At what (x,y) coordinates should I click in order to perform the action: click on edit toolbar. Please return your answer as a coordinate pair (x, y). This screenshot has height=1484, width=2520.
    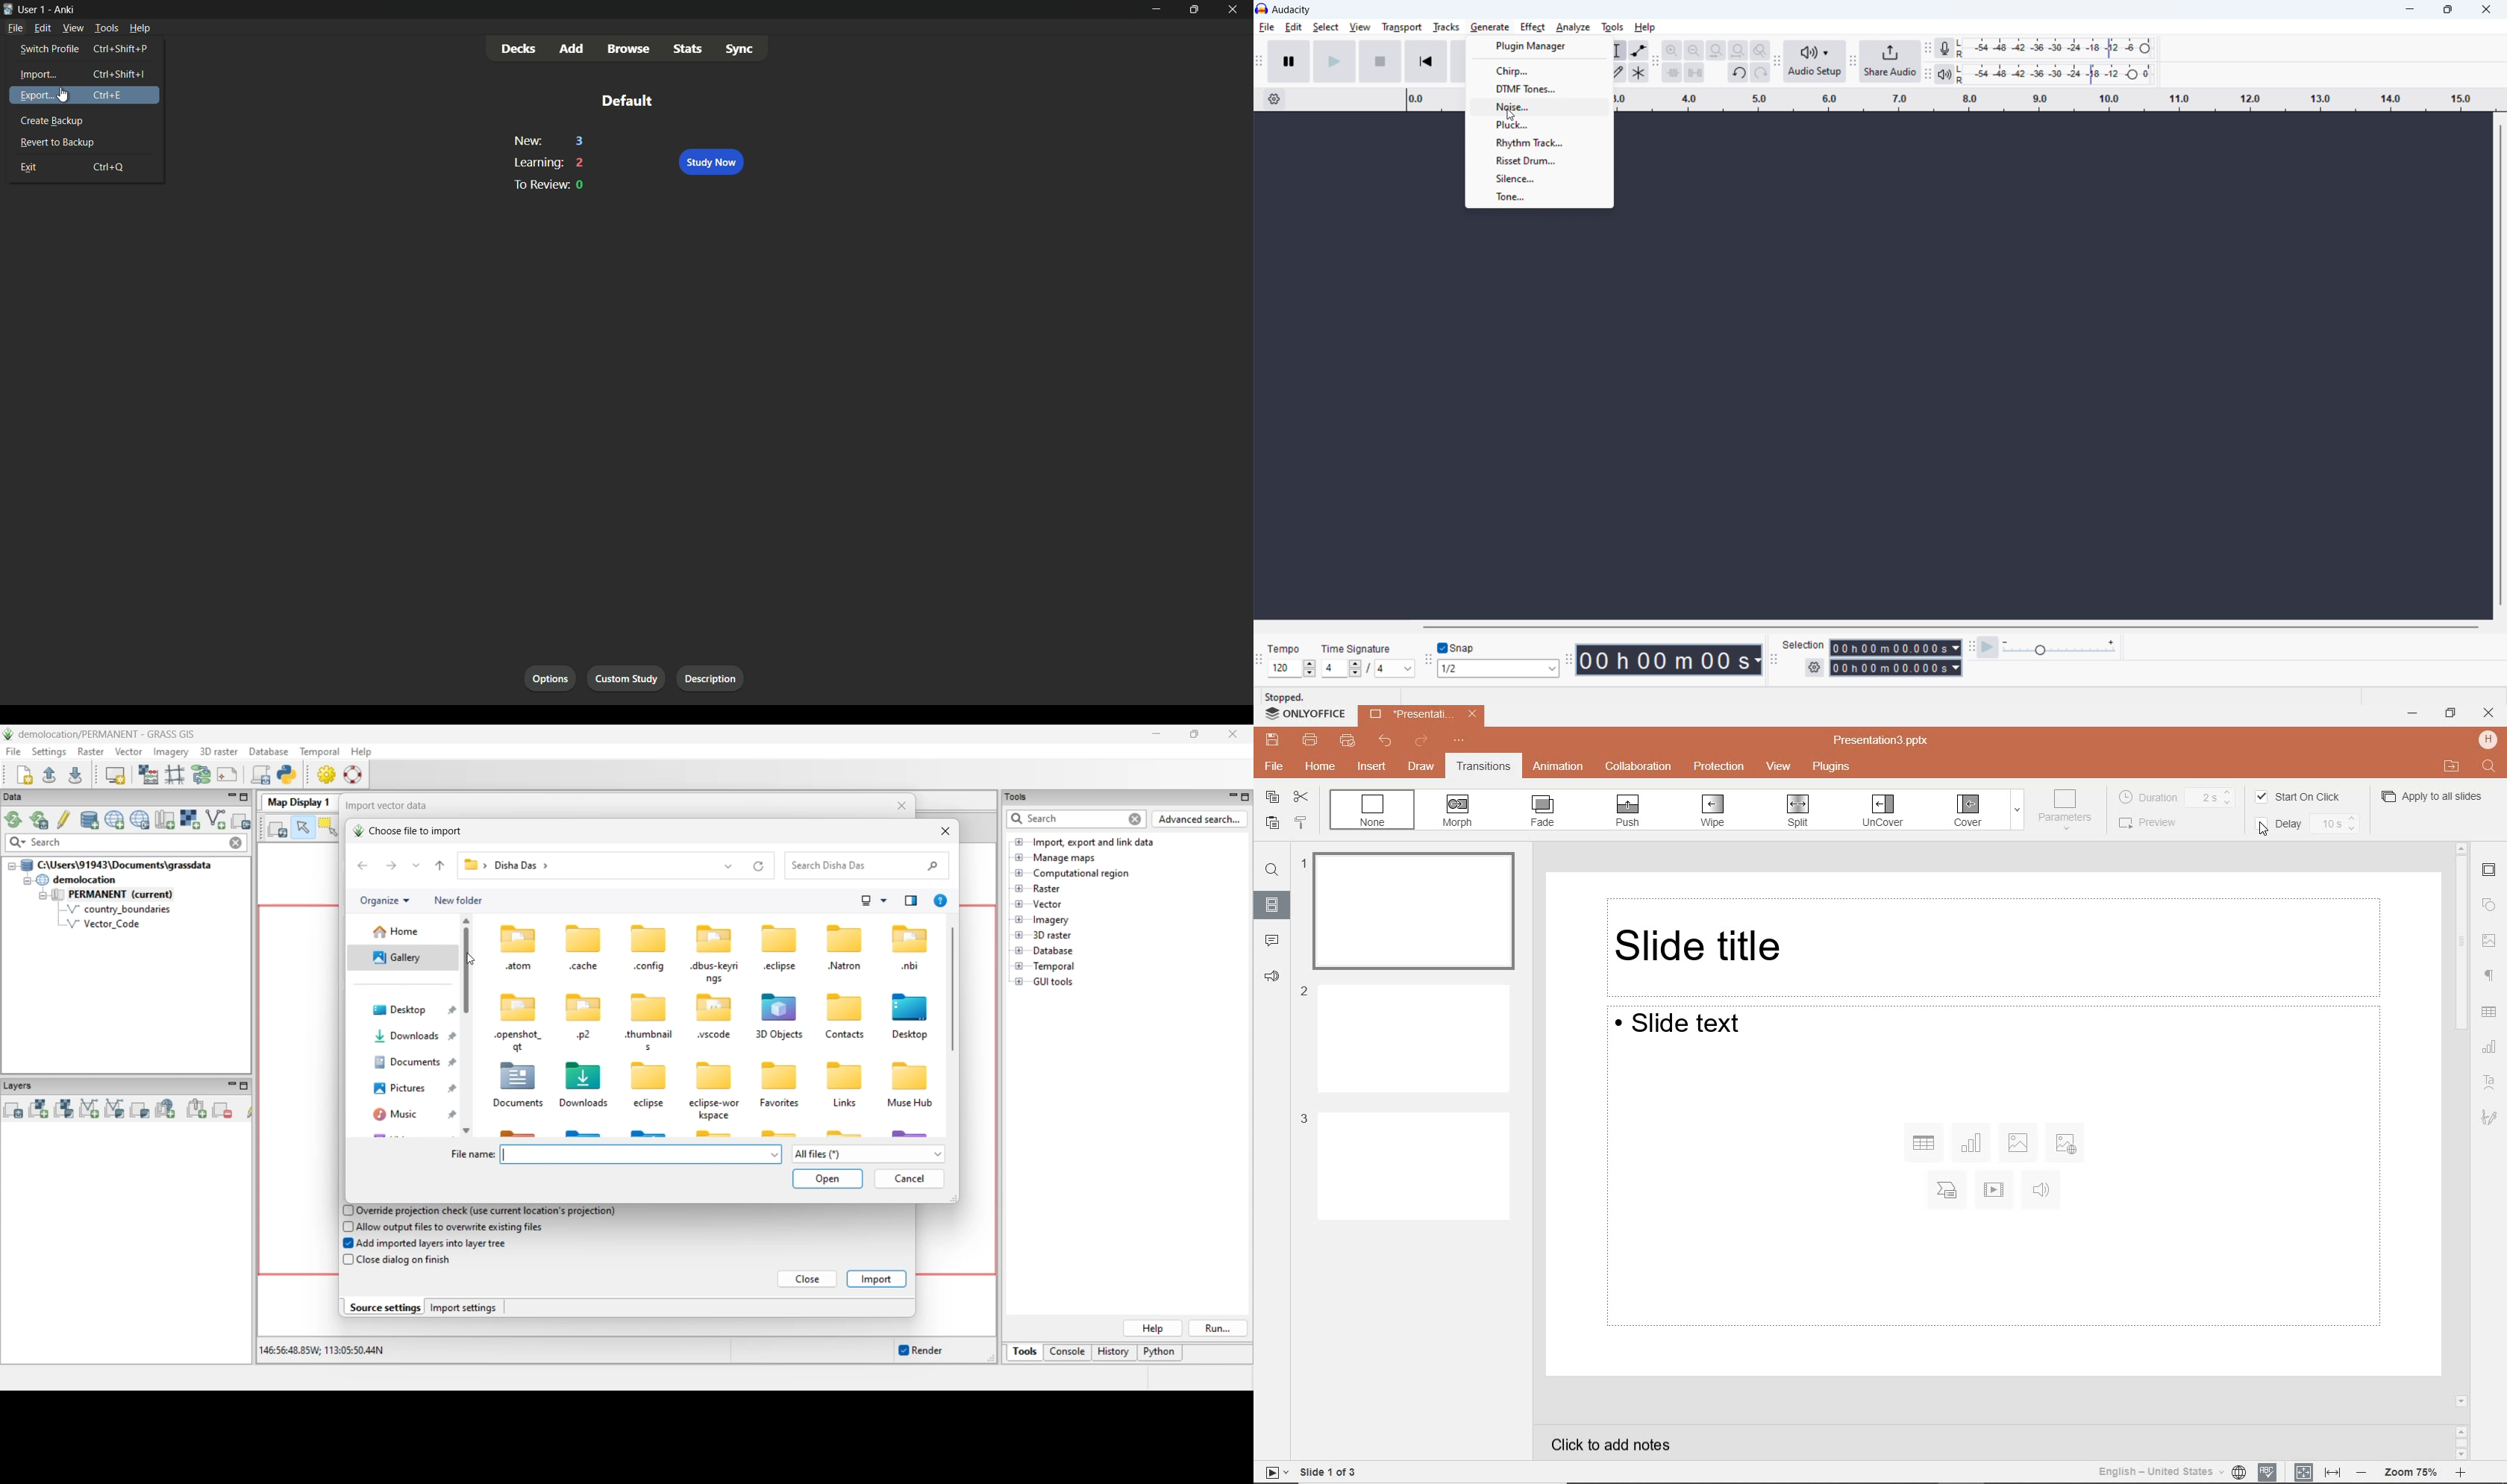
    Looking at the image, I should click on (1656, 62).